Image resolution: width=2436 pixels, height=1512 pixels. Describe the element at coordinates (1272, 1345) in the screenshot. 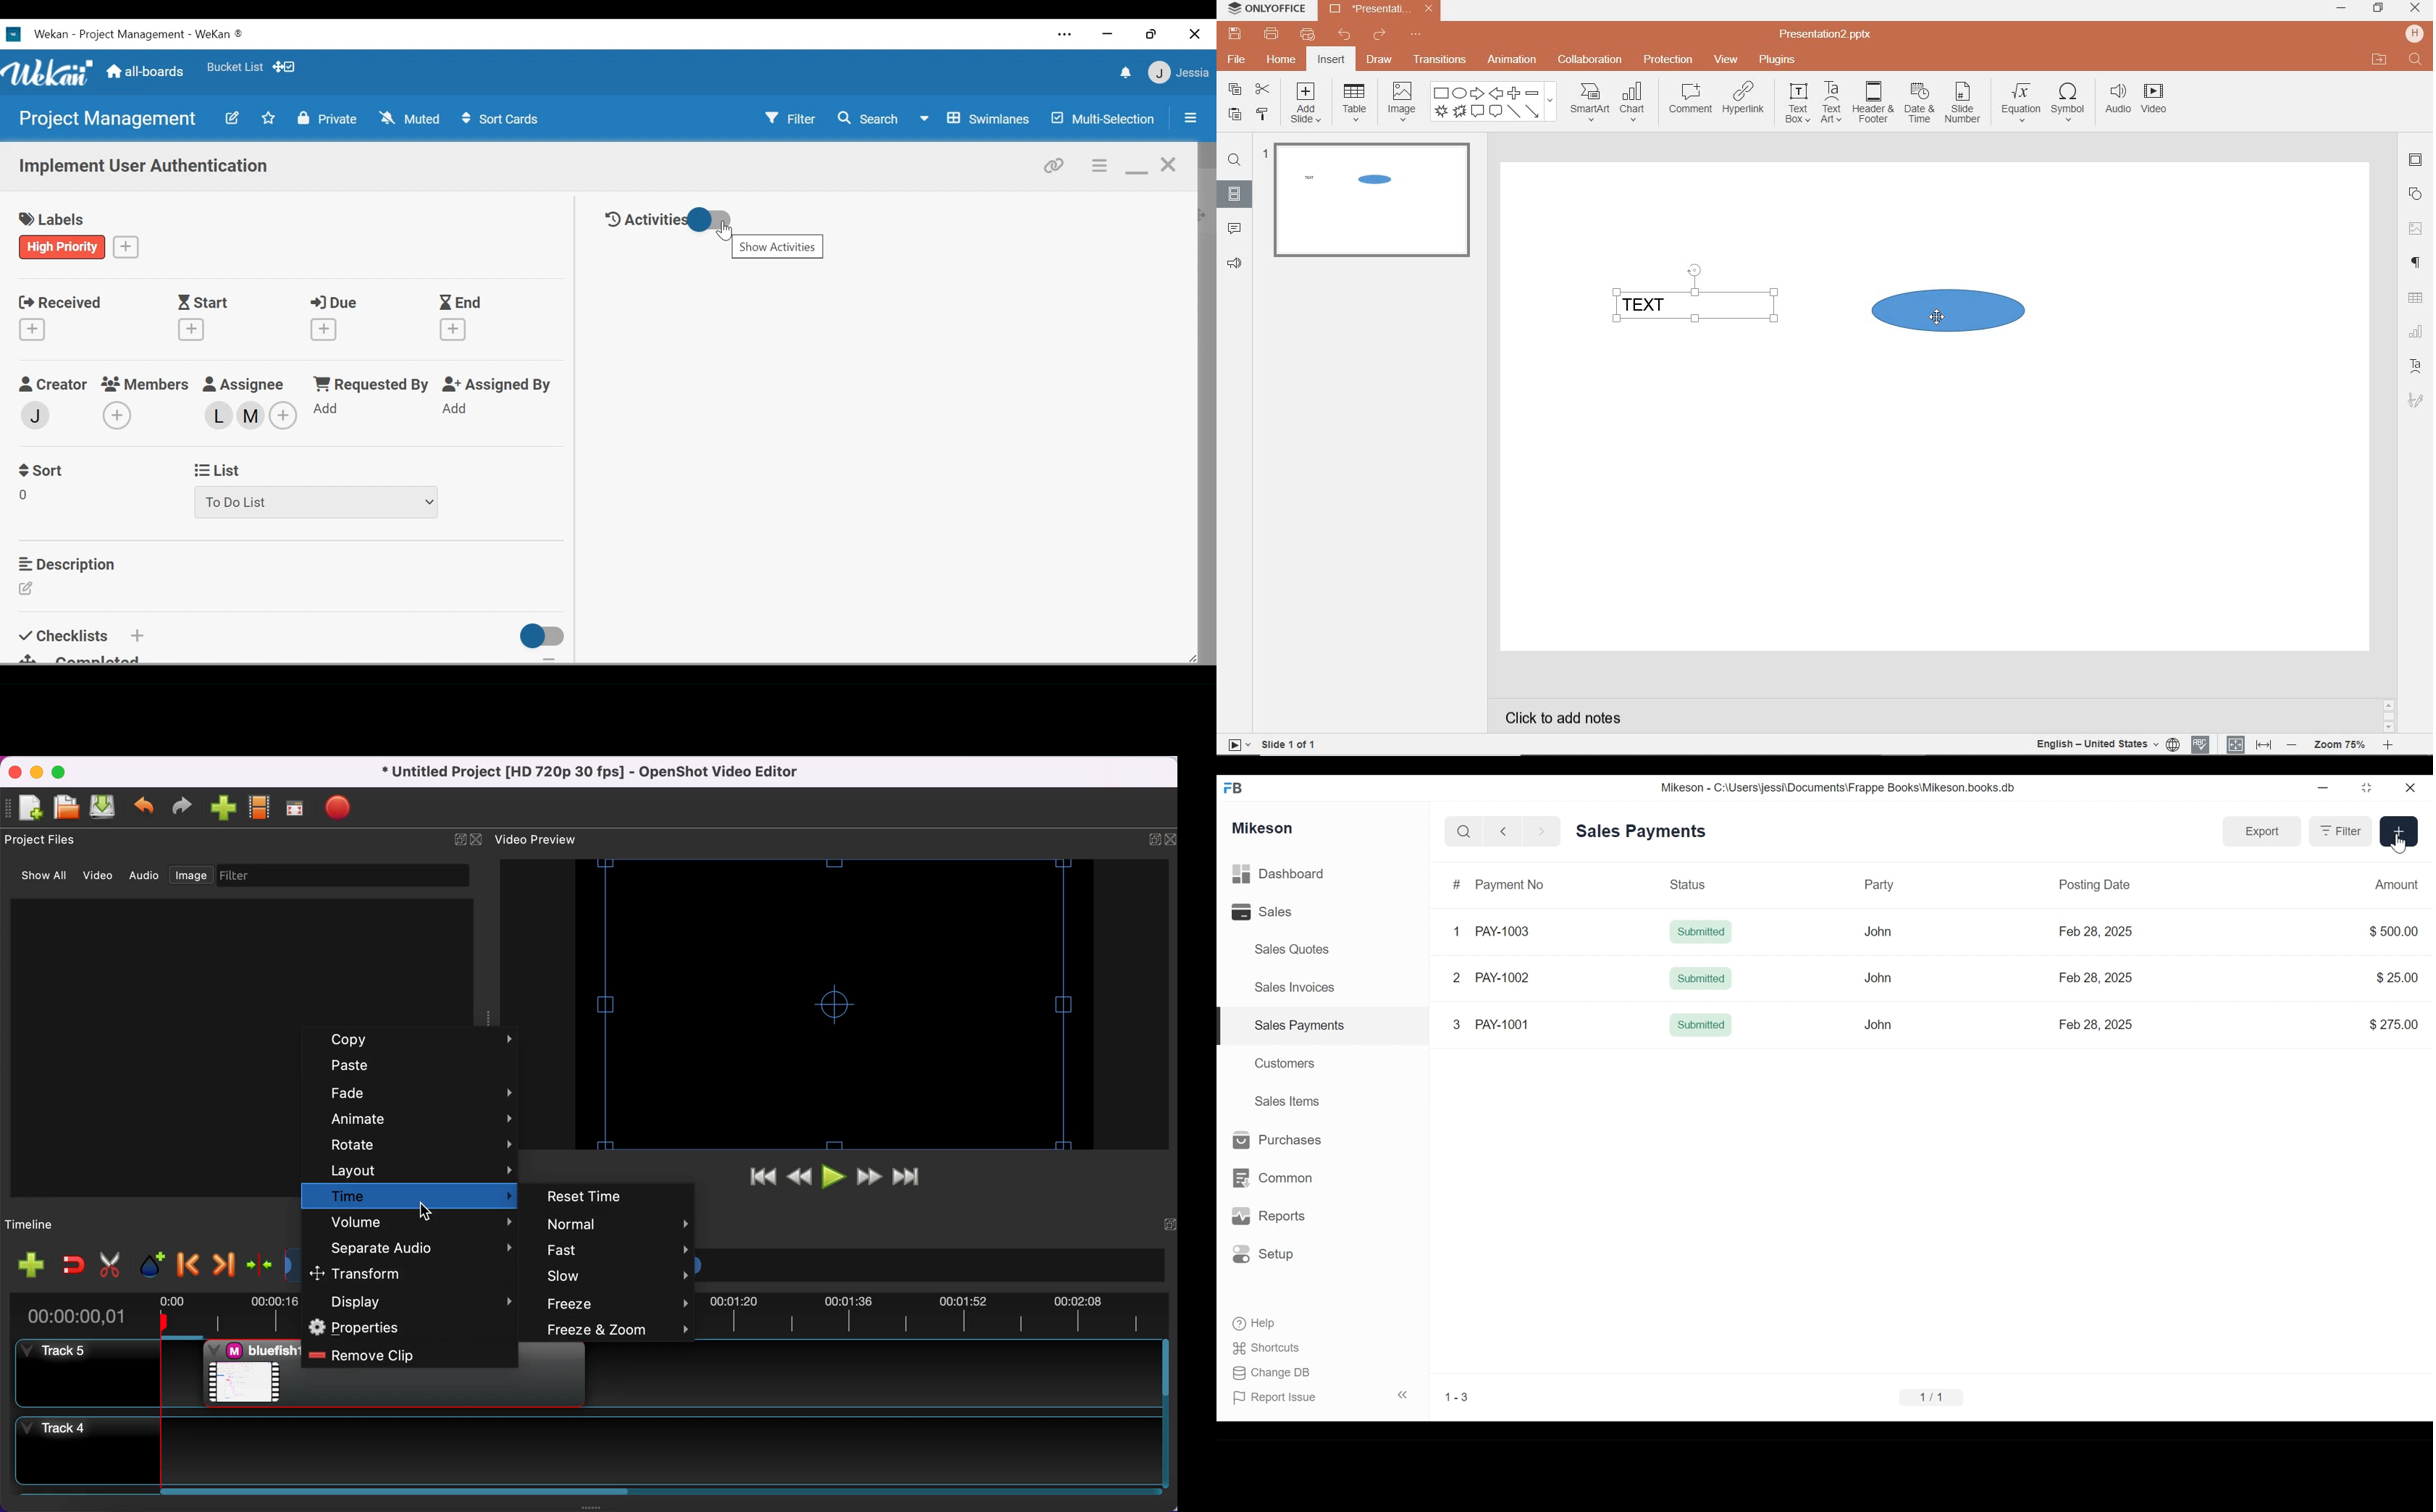

I see `Shortcuts` at that location.